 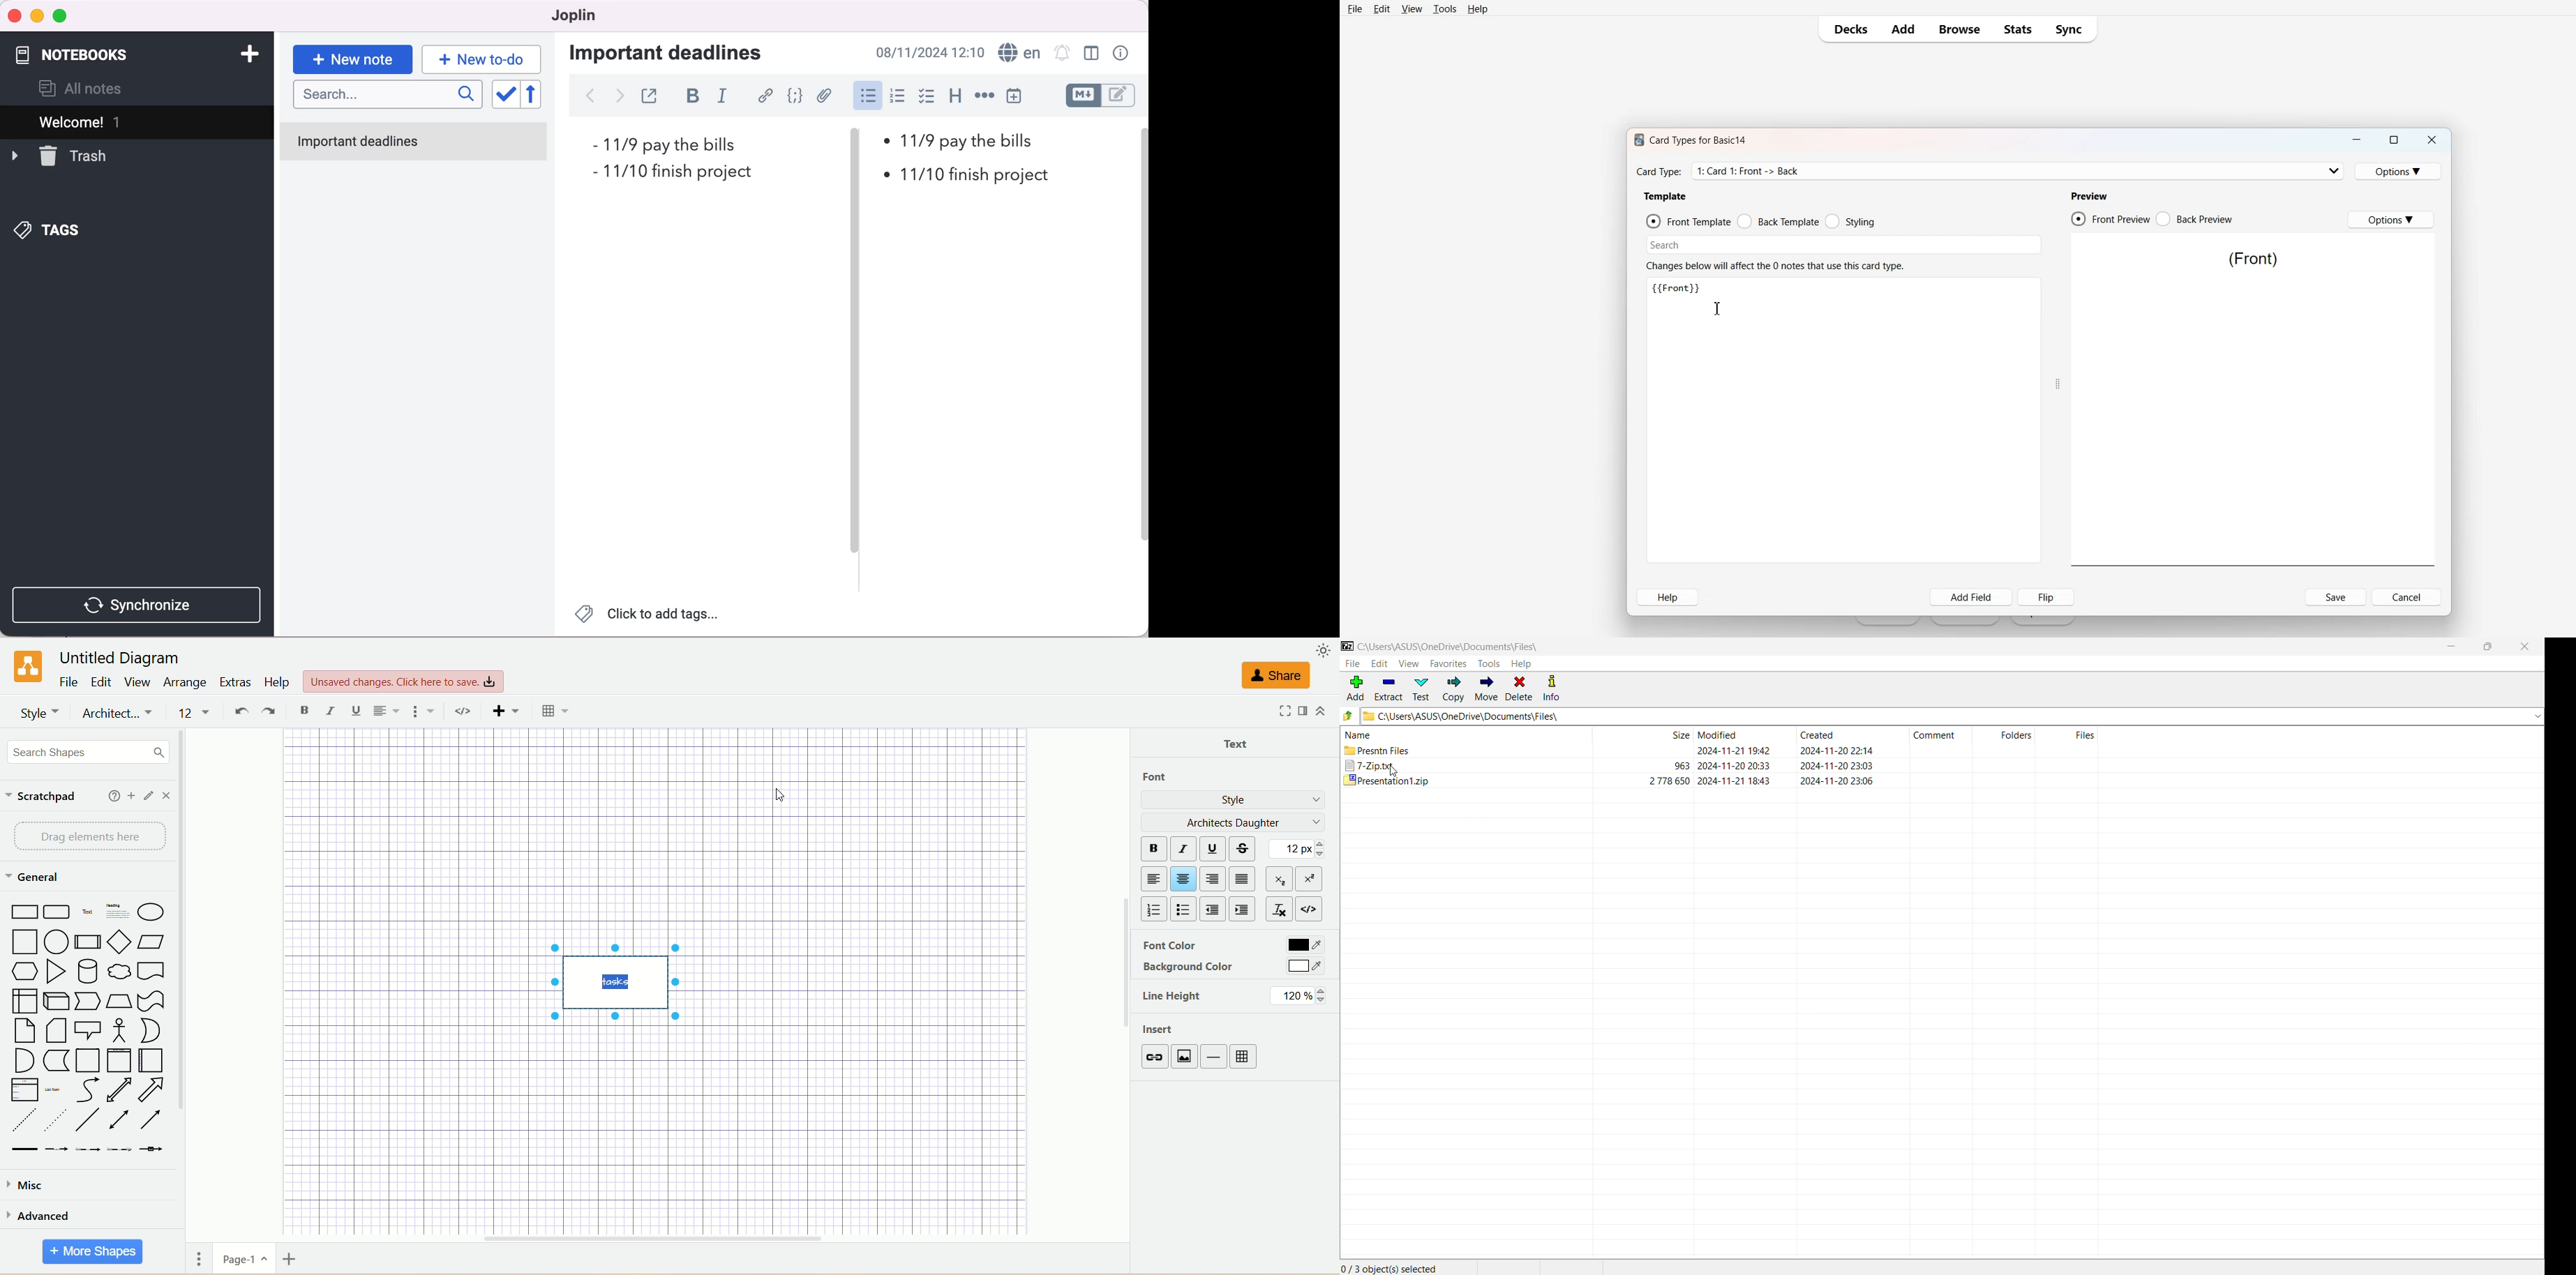 What do you see at coordinates (762, 97) in the screenshot?
I see `hyperlink` at bounding box center [762, 97].